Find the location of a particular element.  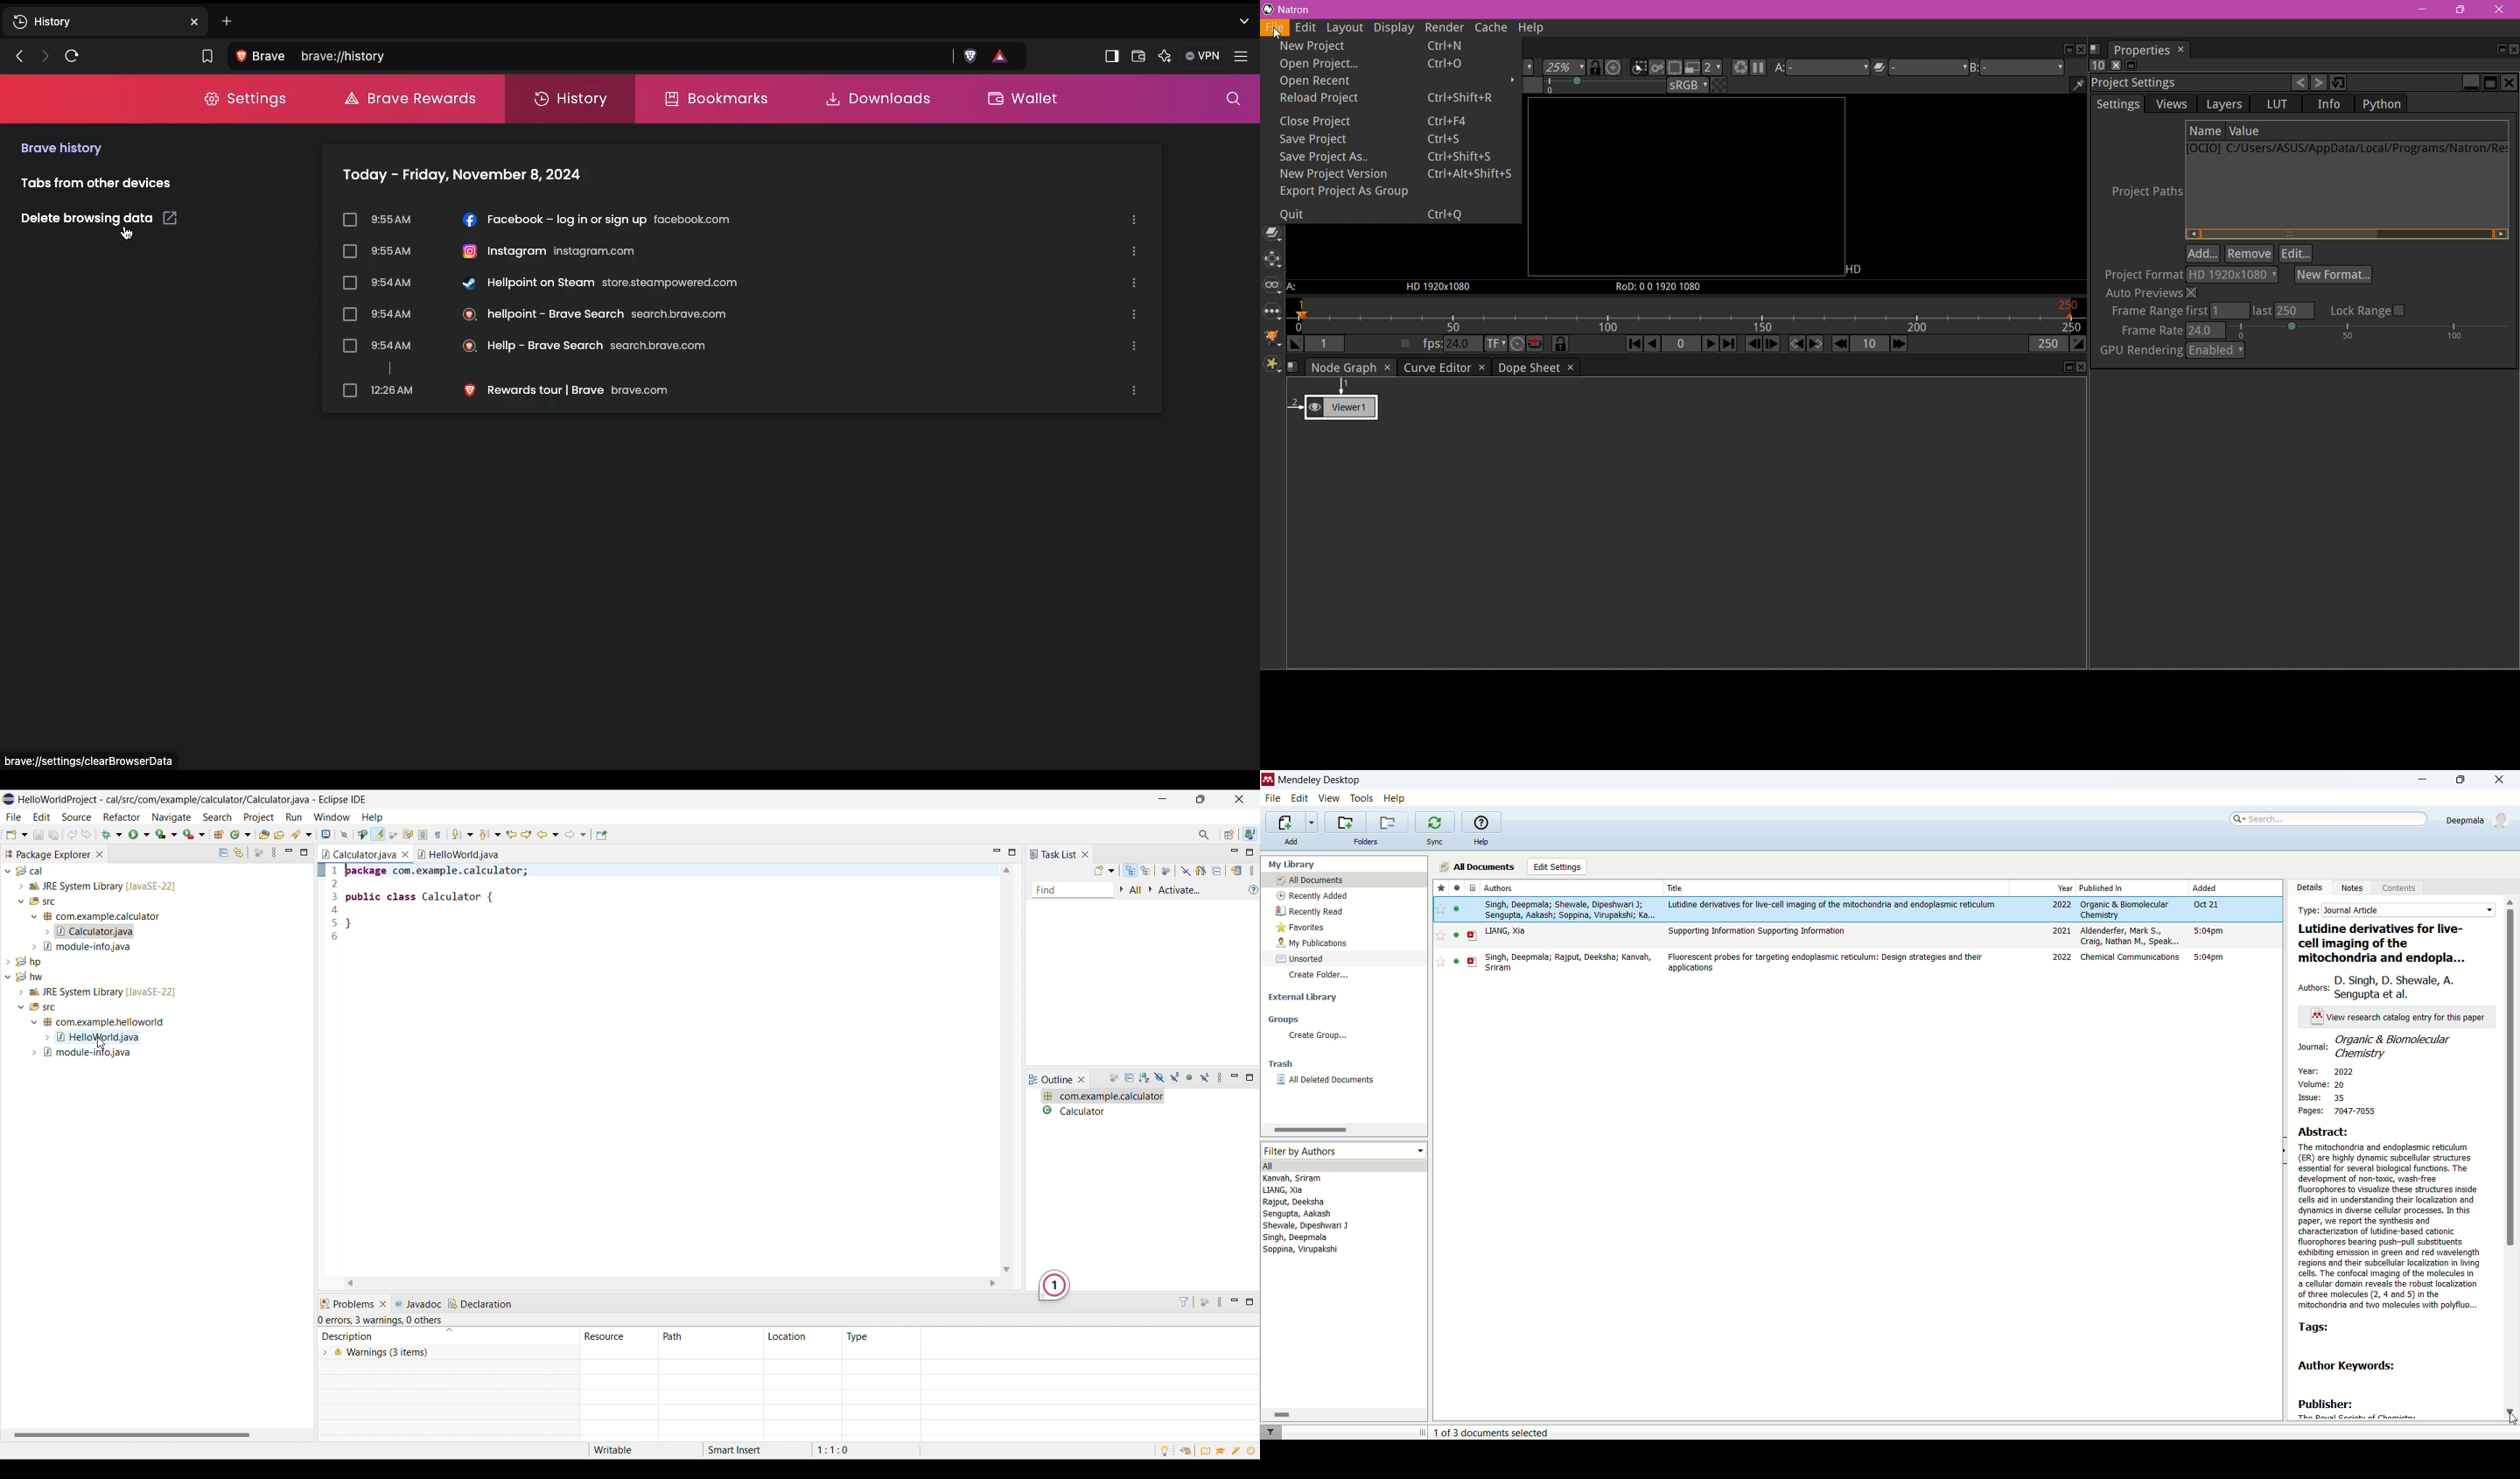

2022 is located at coordinates (2063, 957).